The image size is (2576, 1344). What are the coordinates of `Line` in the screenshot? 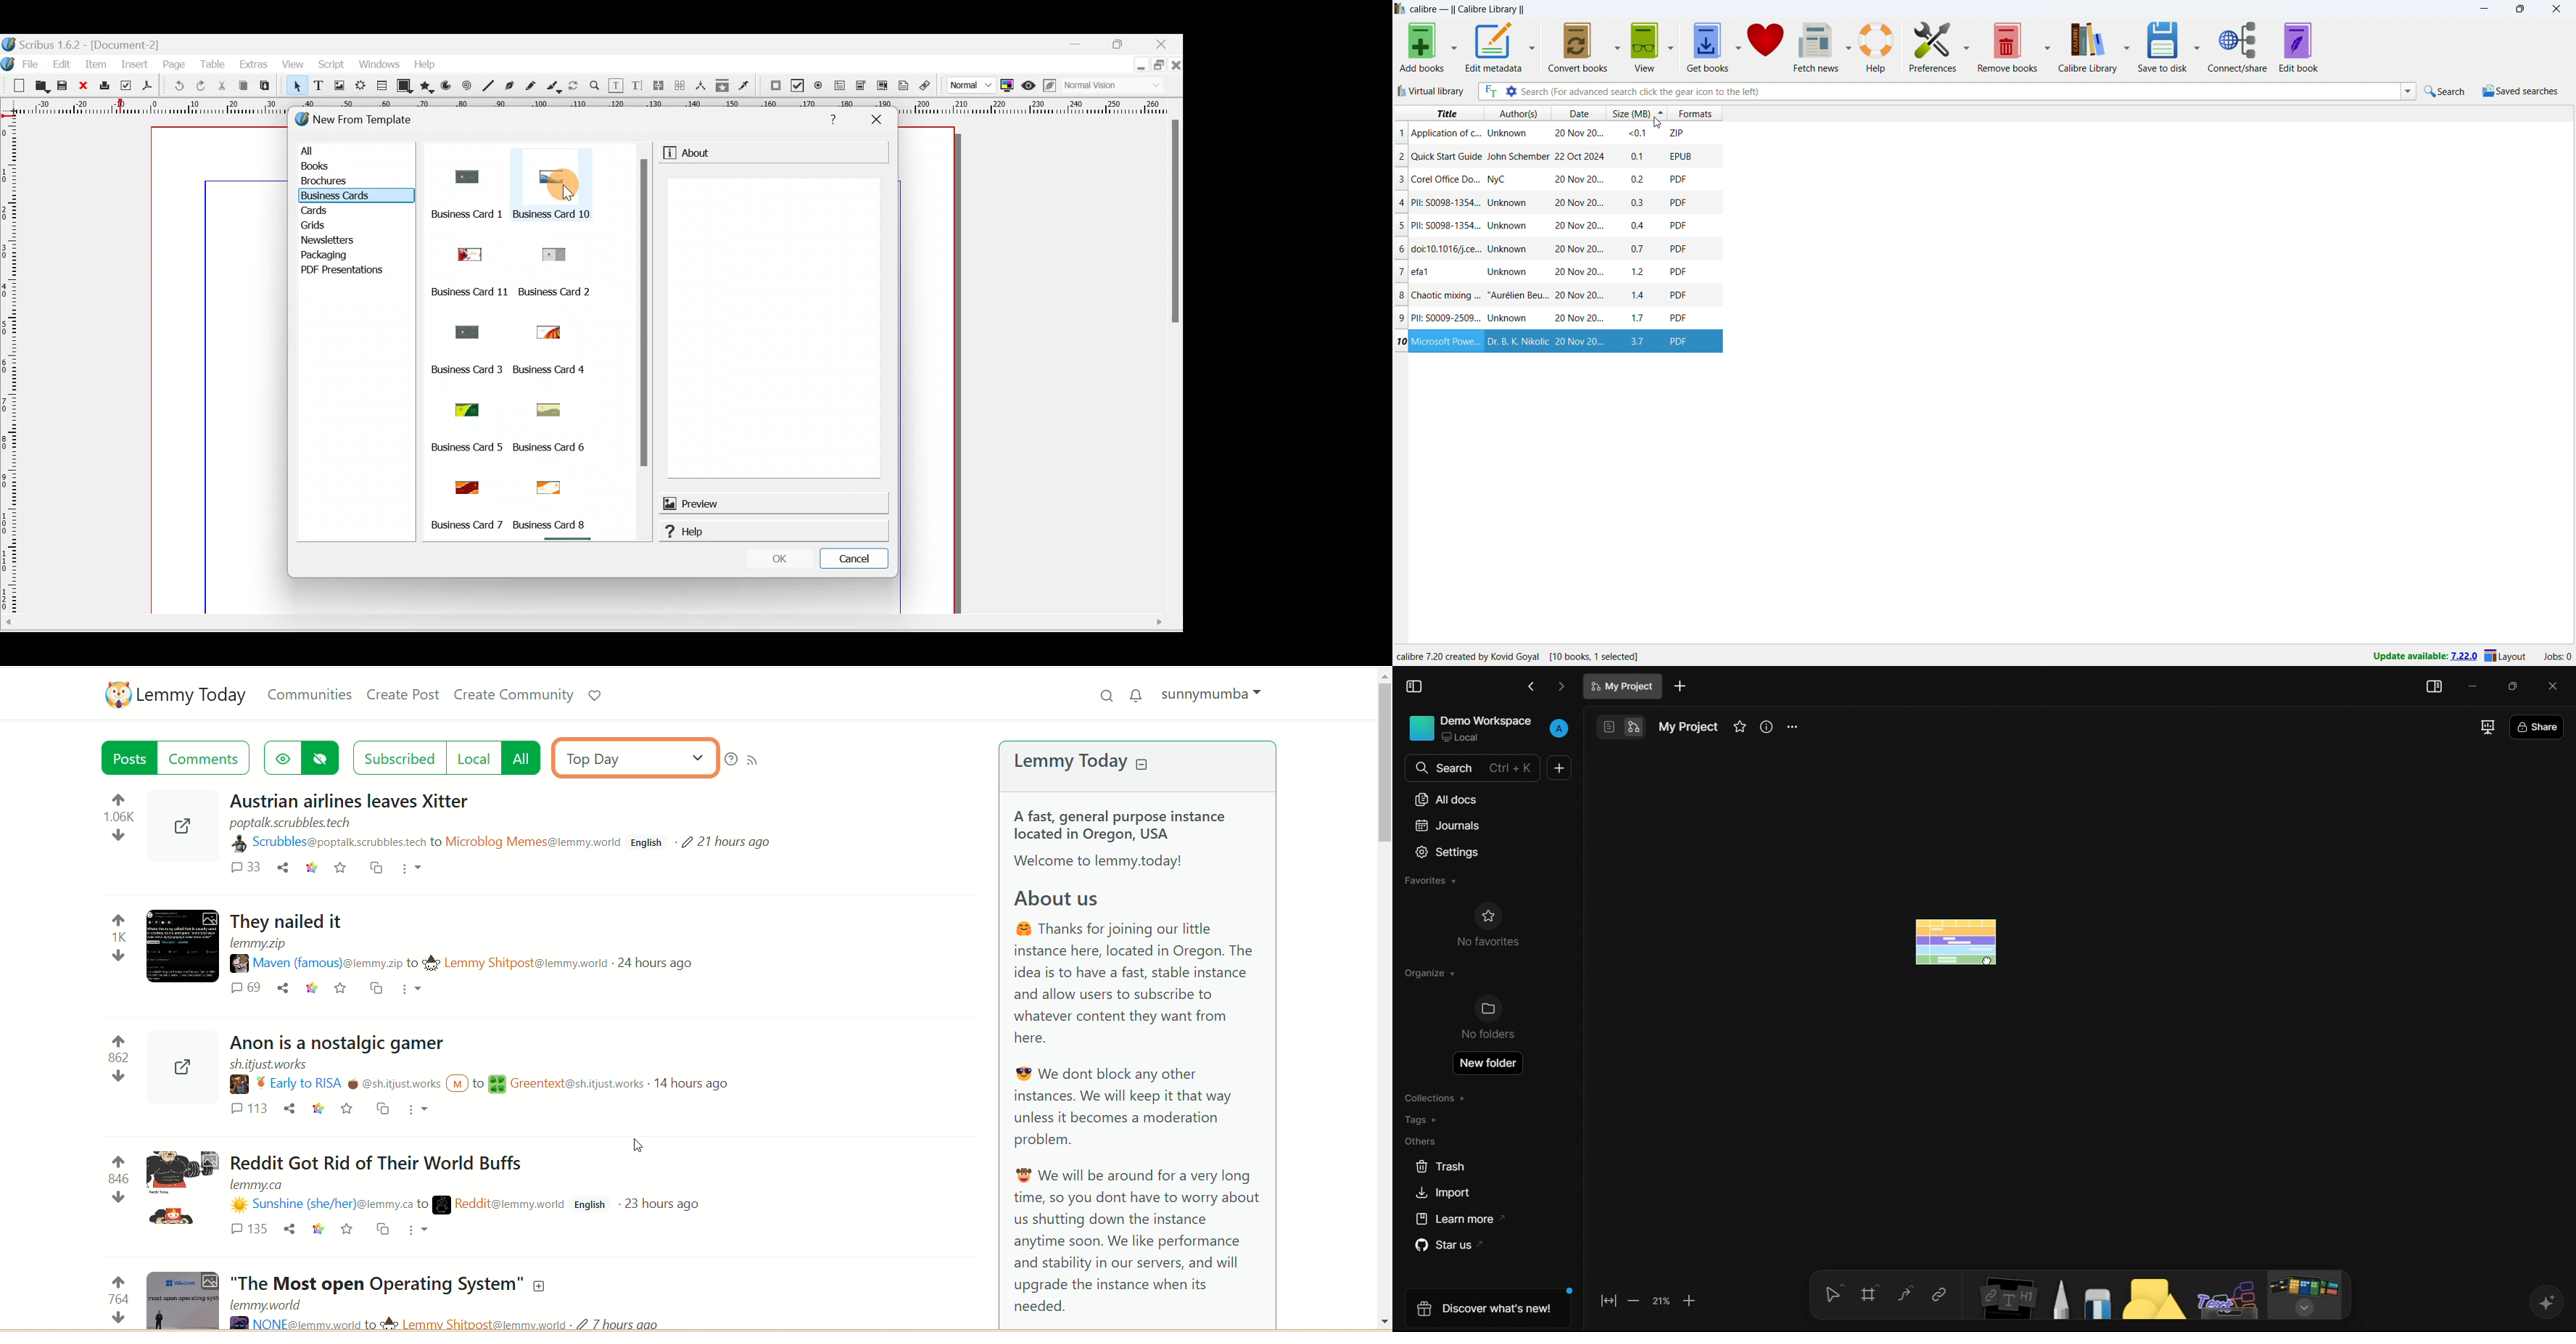 It's located at (487, 86).